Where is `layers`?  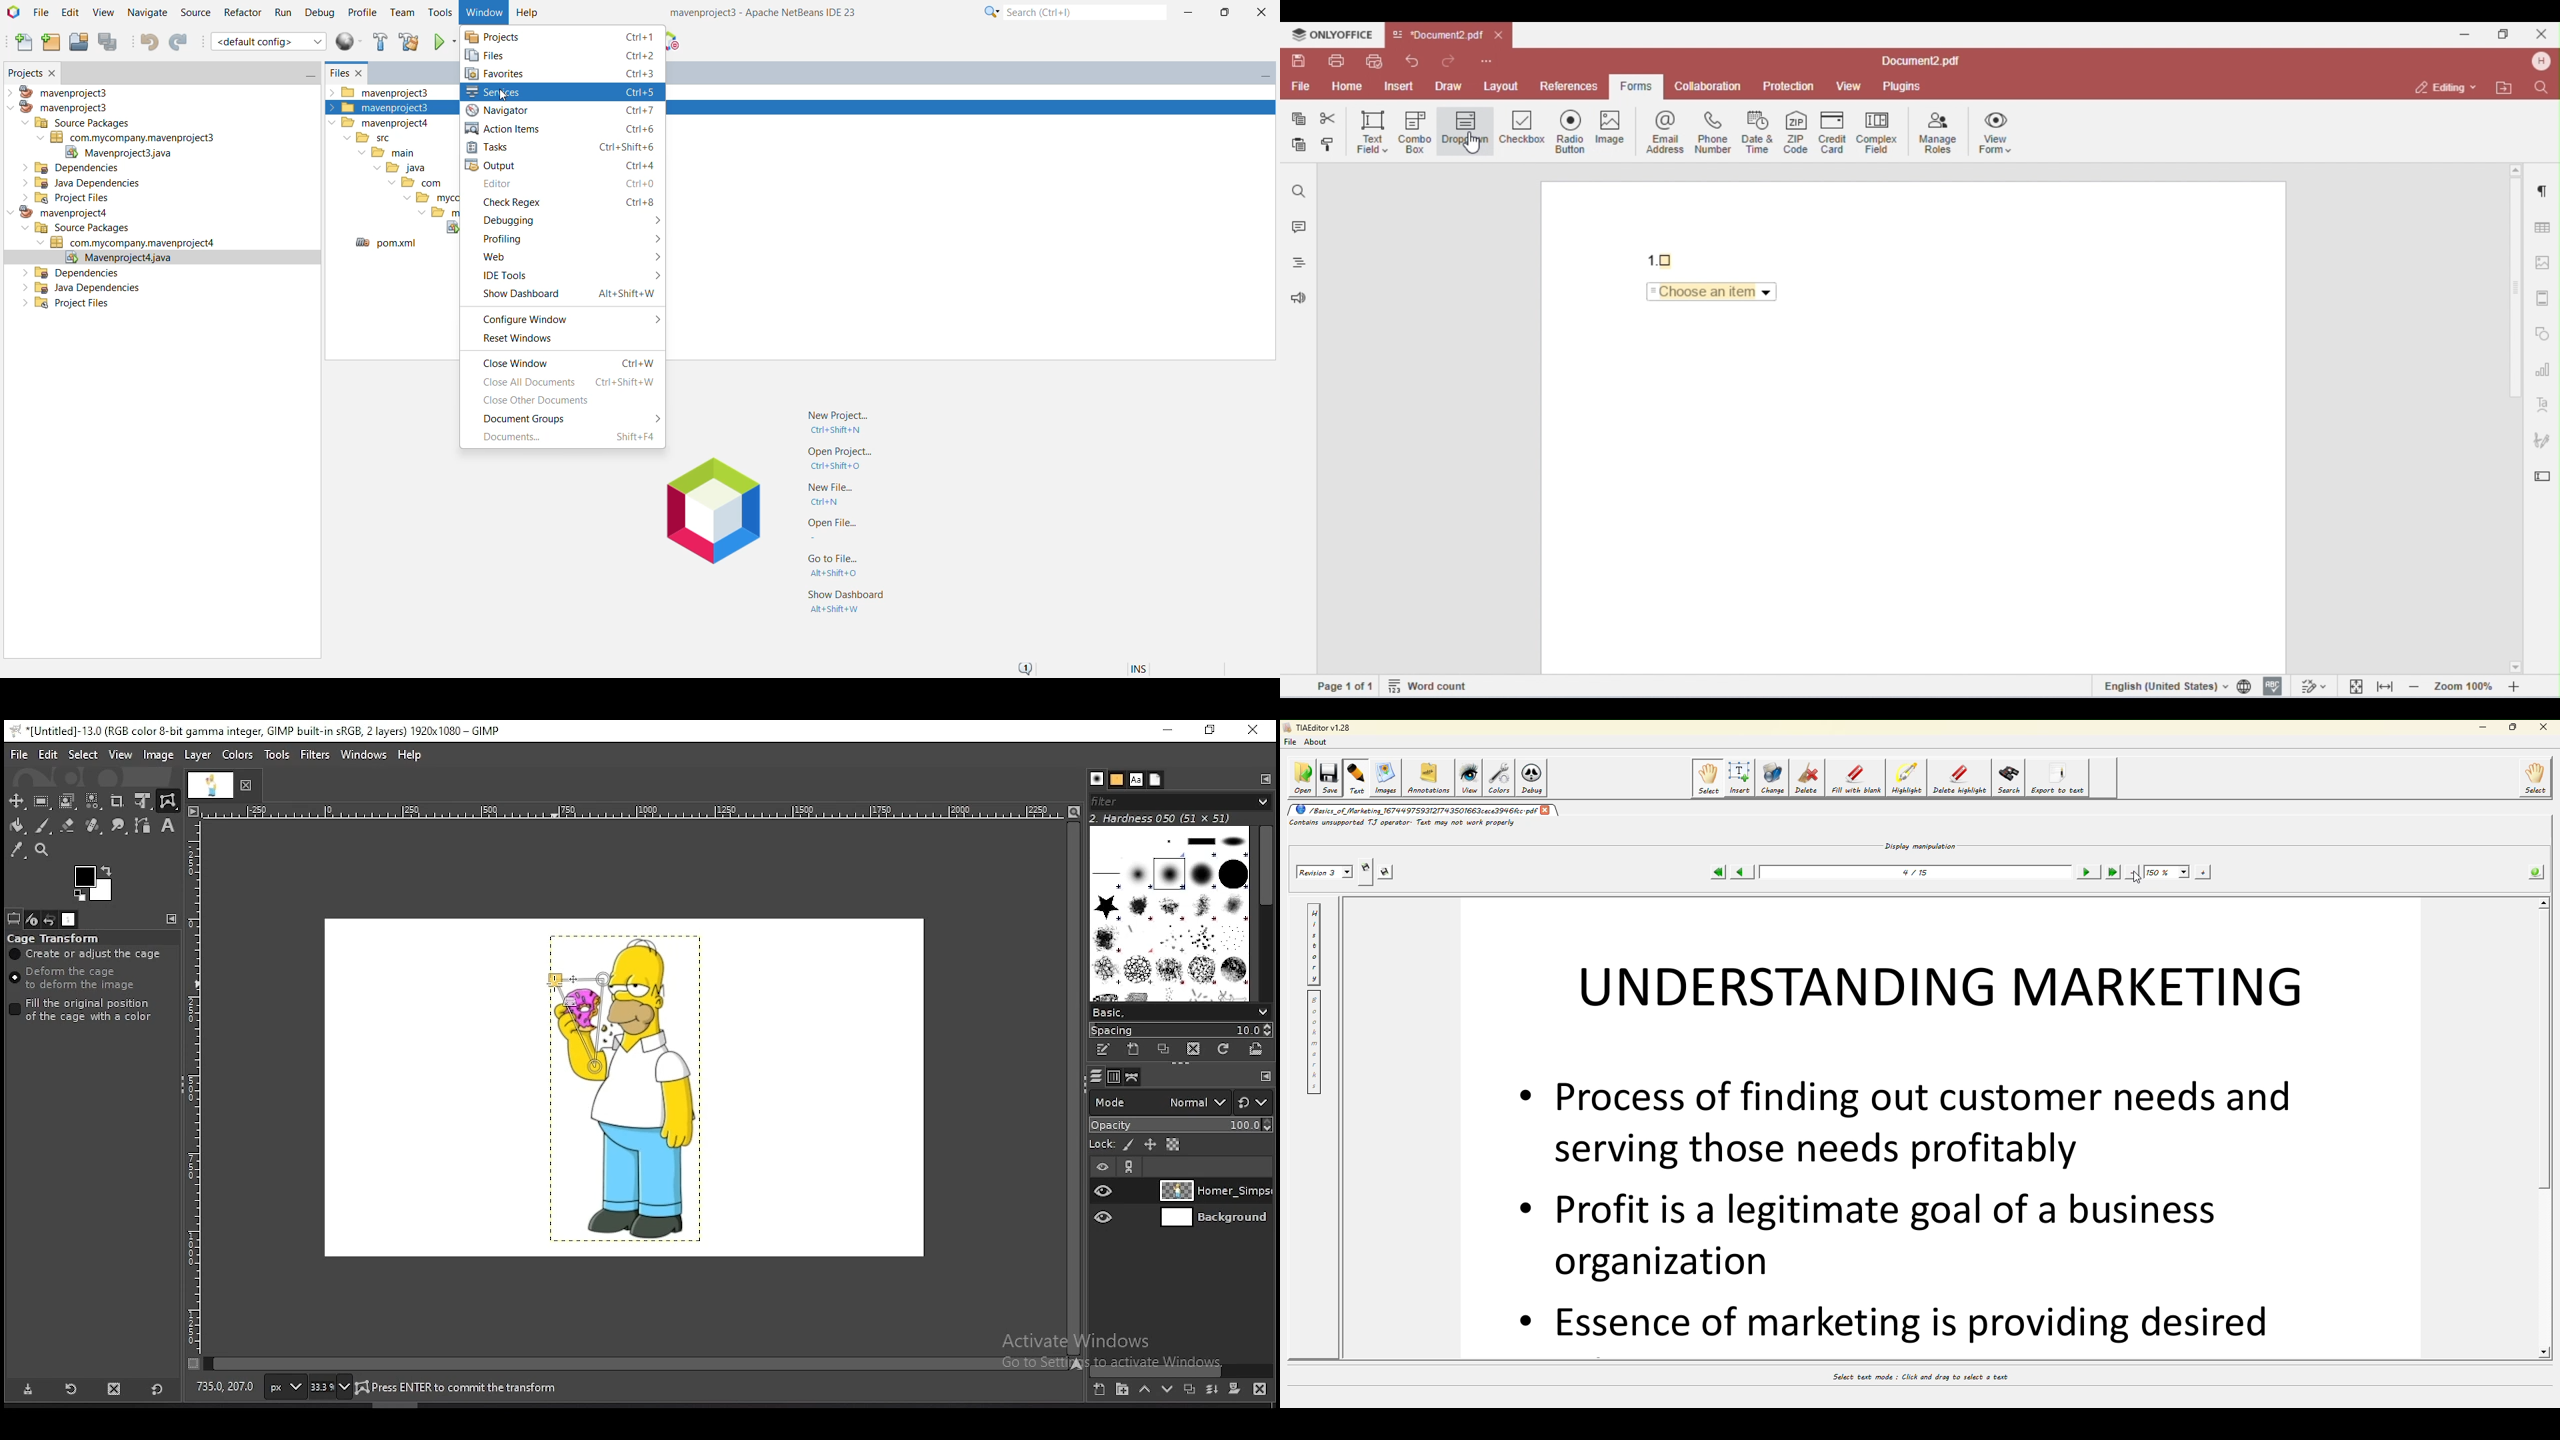 layers is located at coordinates (1093, 1076).